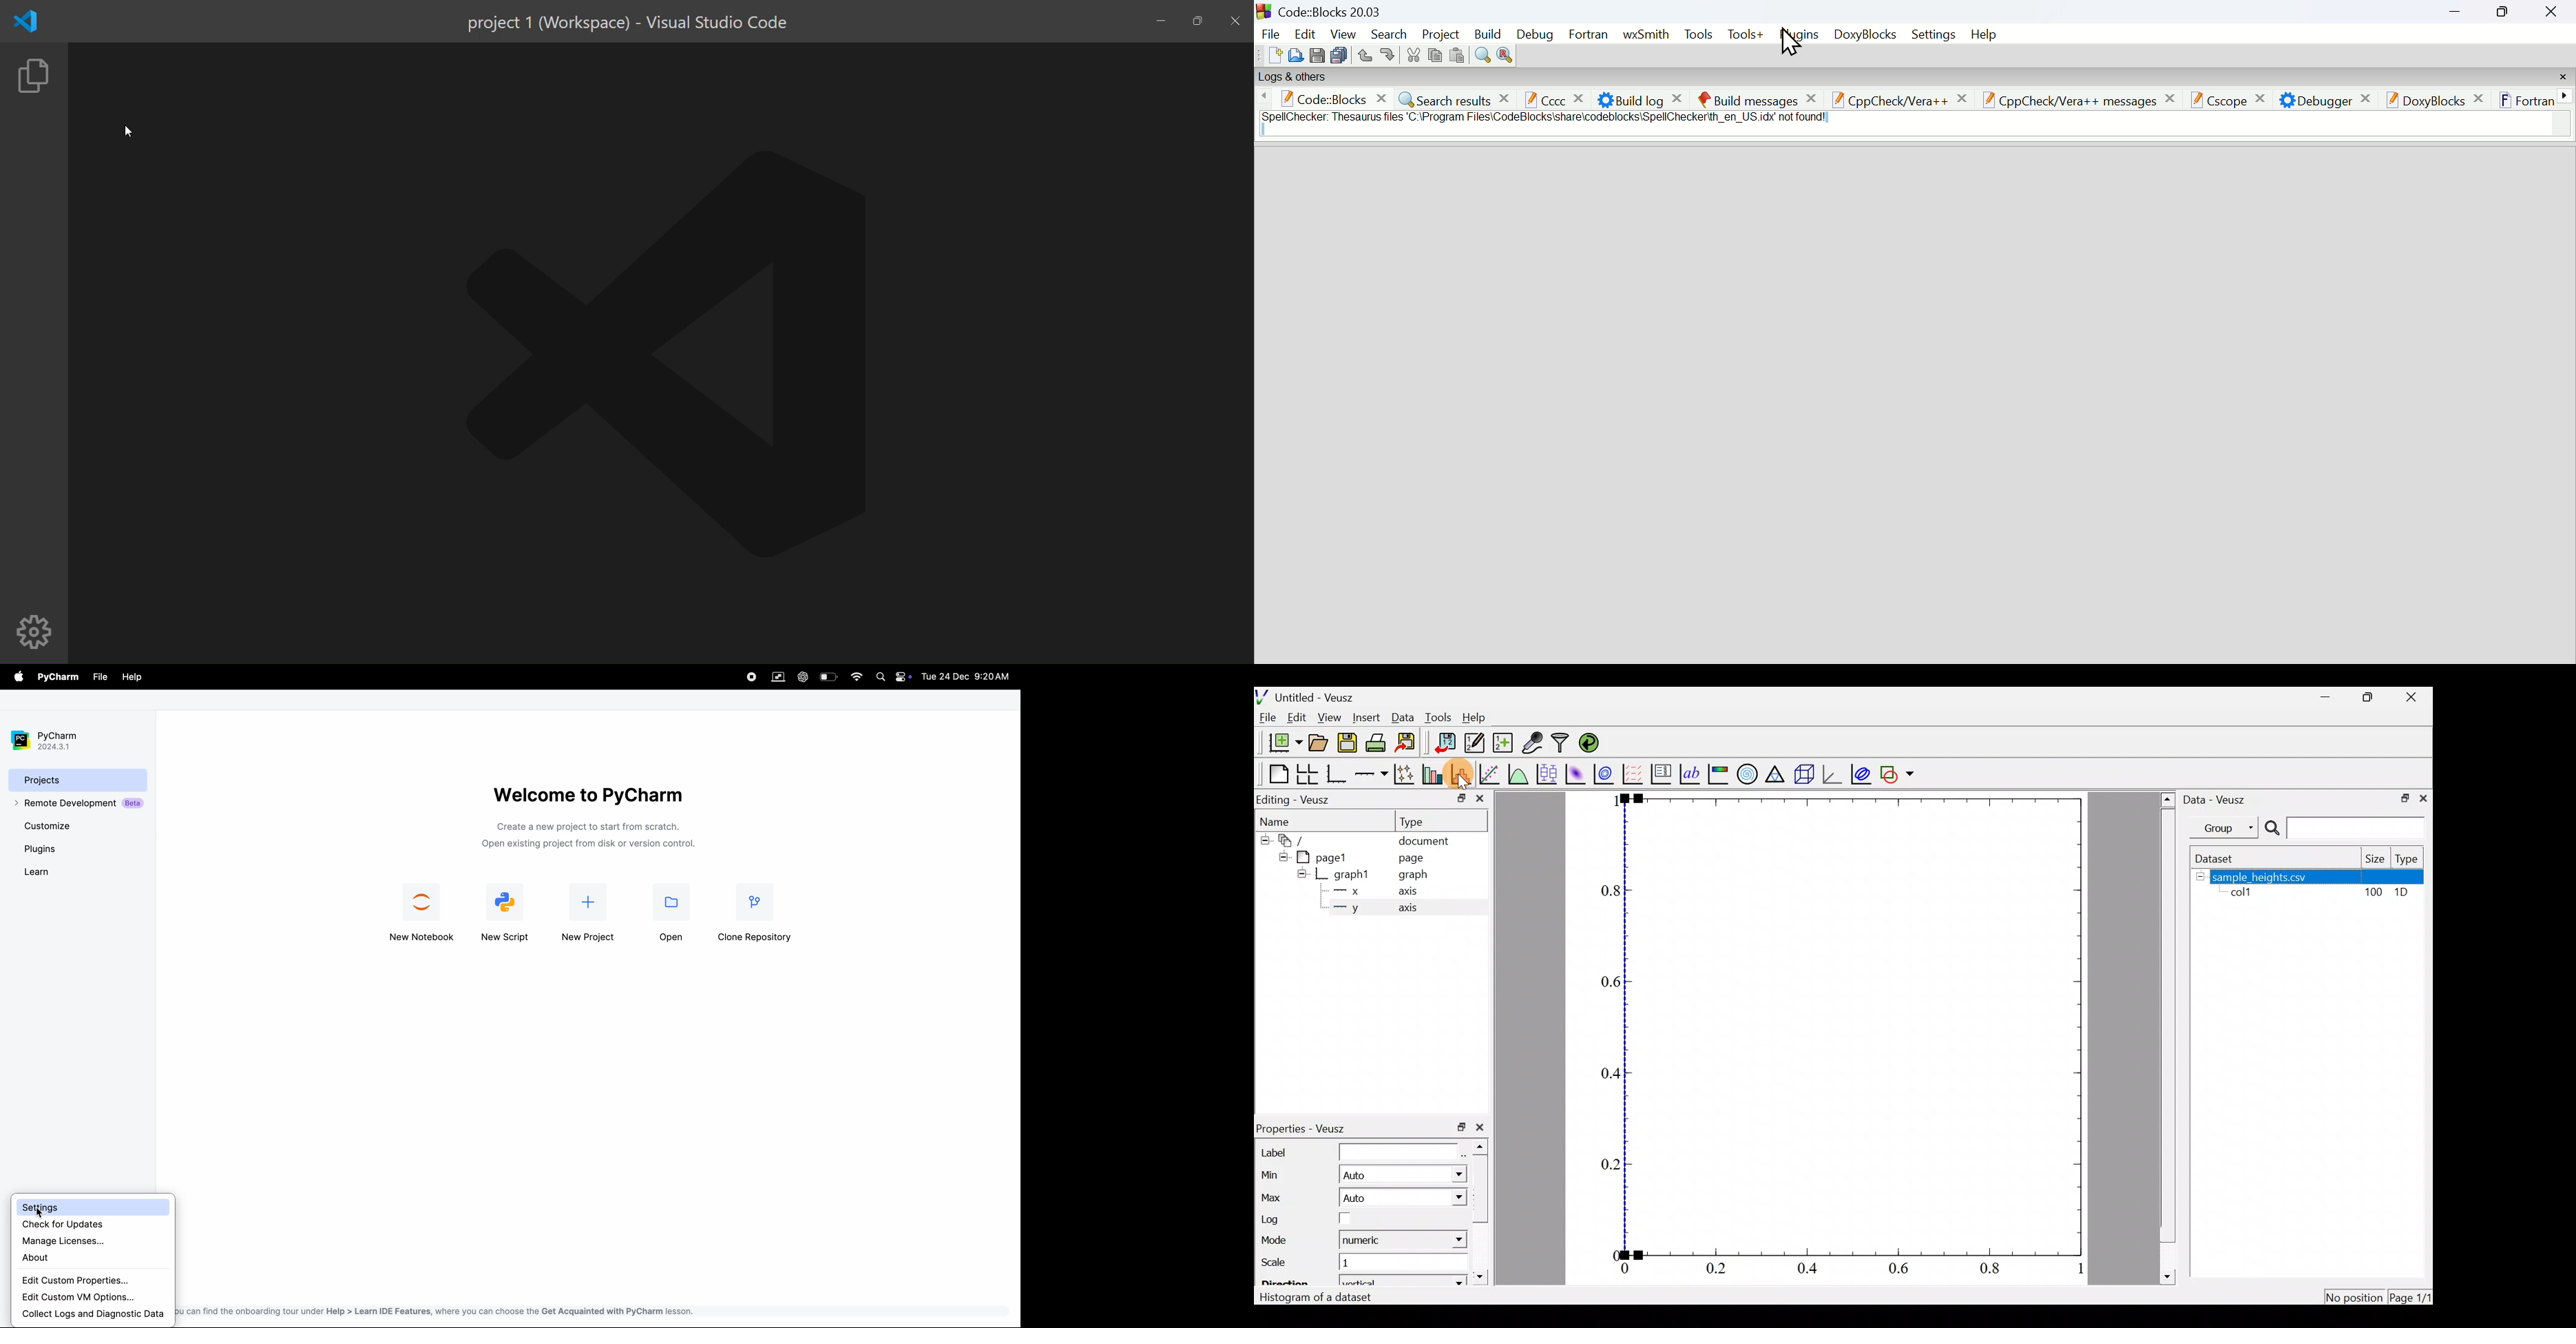  Describe the element at coordinates (2567, 95) in the screenshot. I see `Move right` at that location.